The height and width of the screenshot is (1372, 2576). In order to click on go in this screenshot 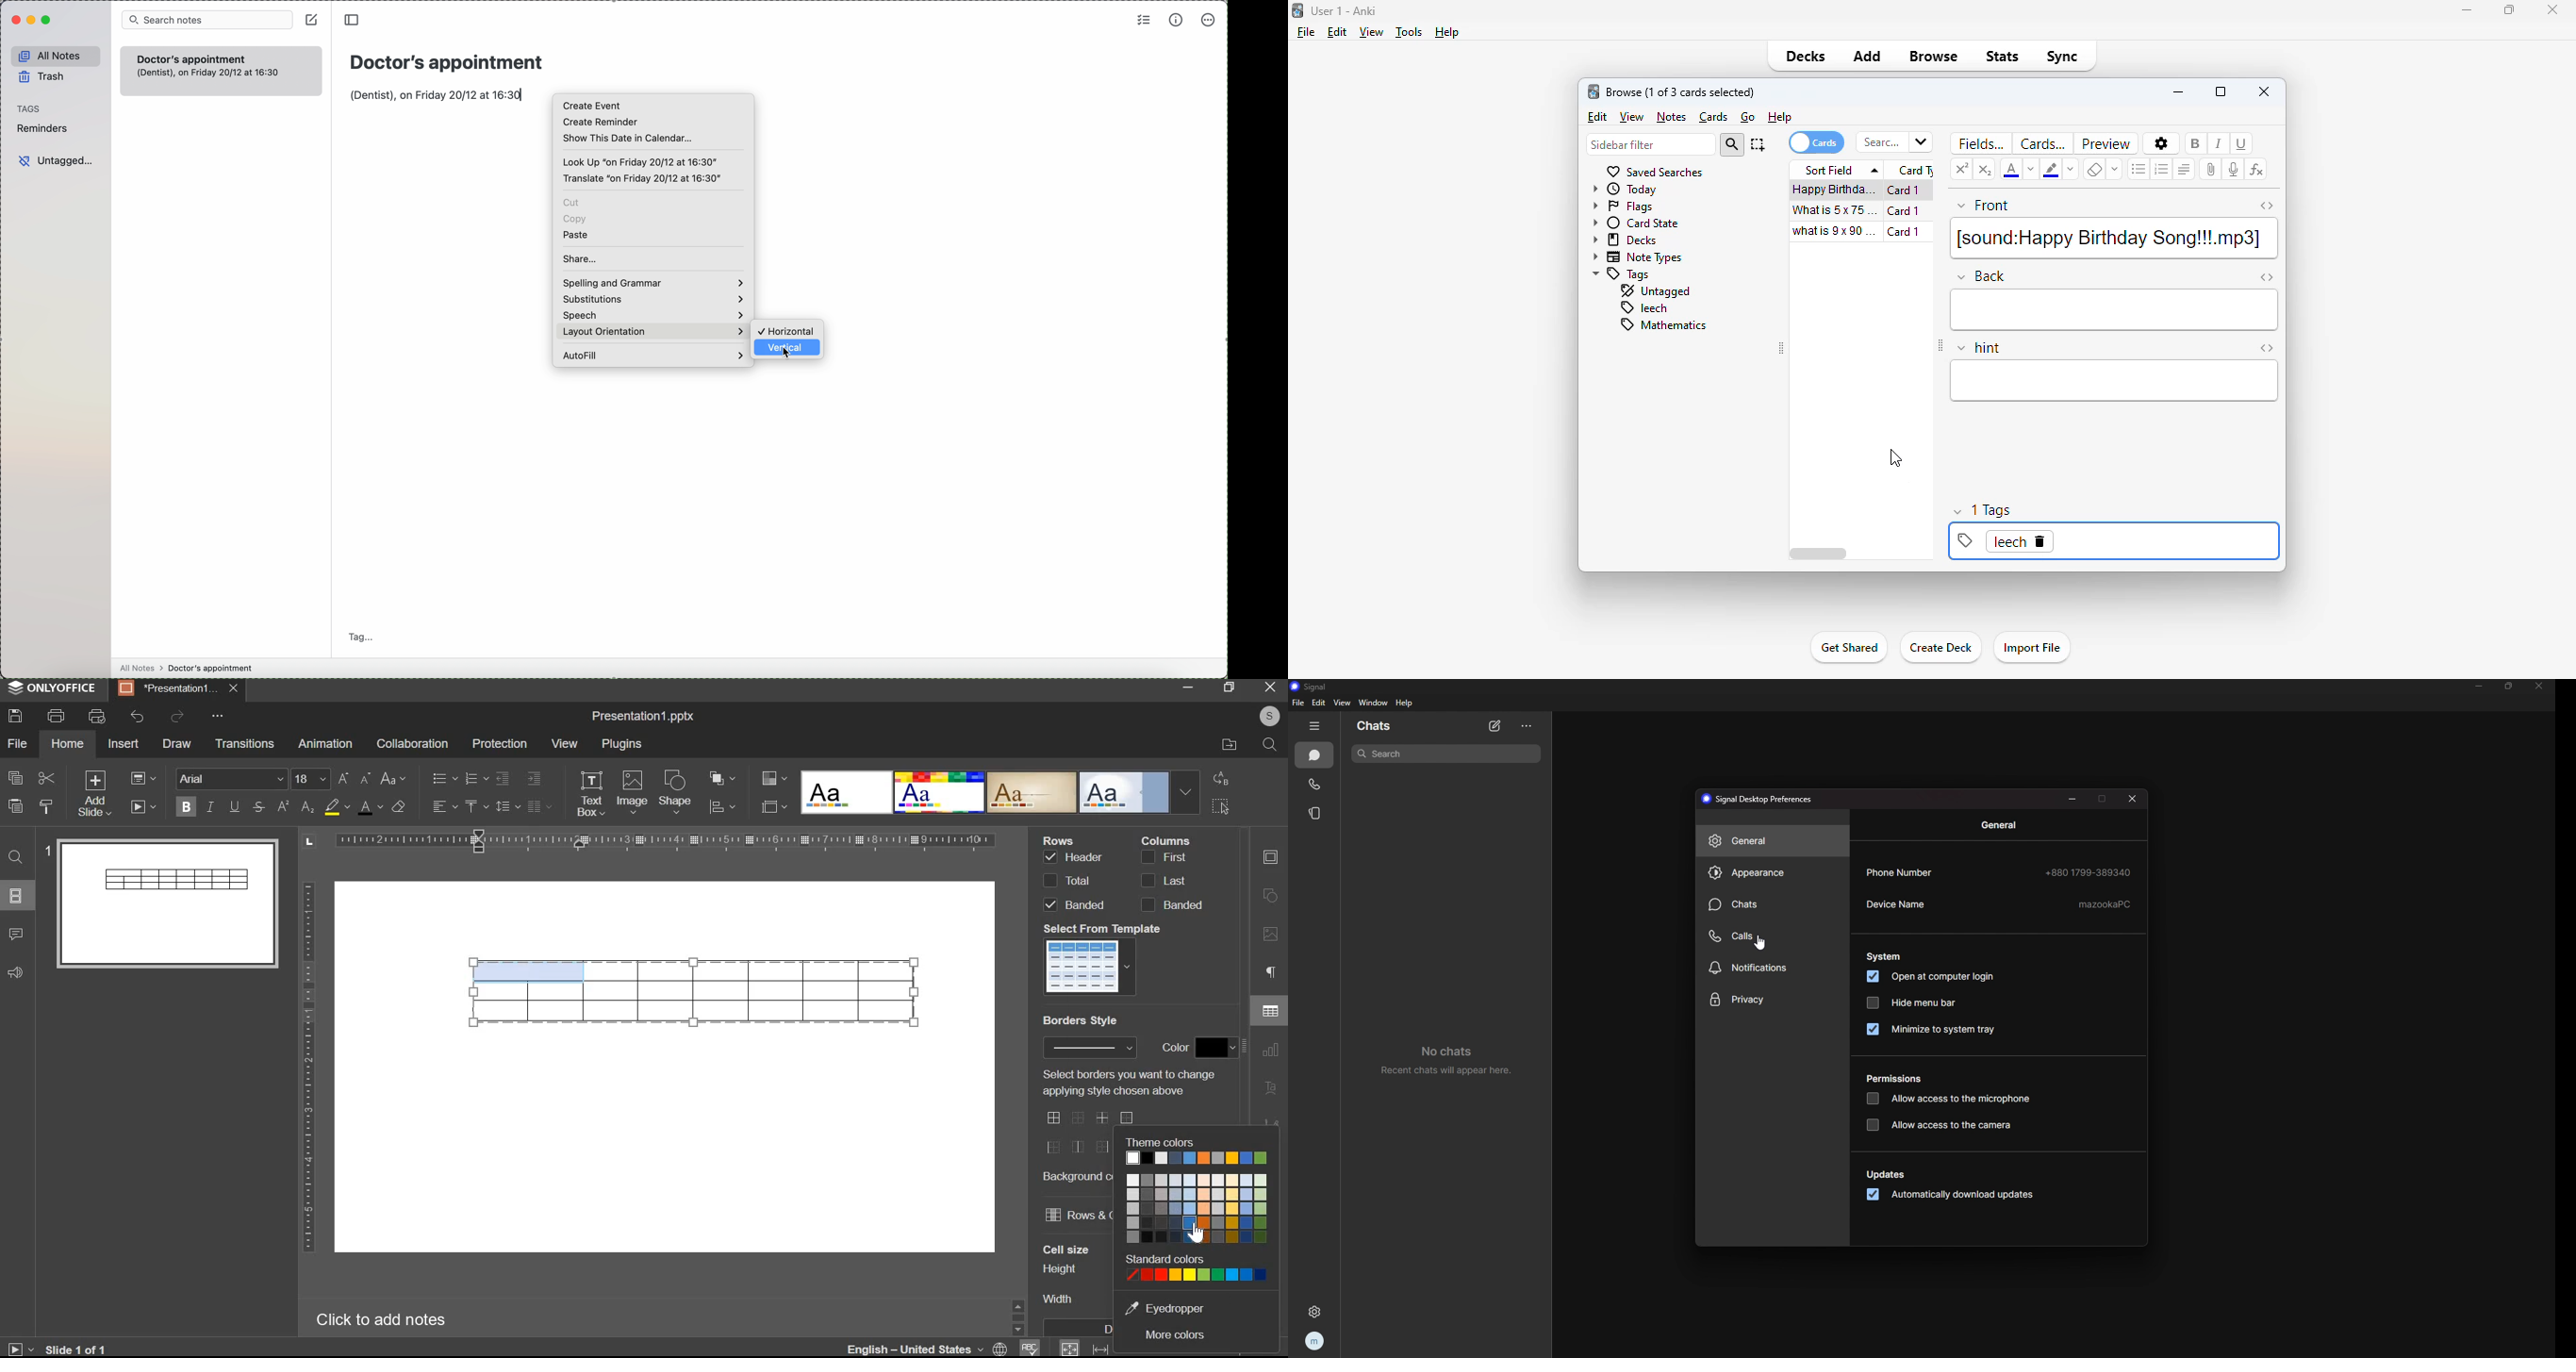, I will do `click(1748, 117)`.